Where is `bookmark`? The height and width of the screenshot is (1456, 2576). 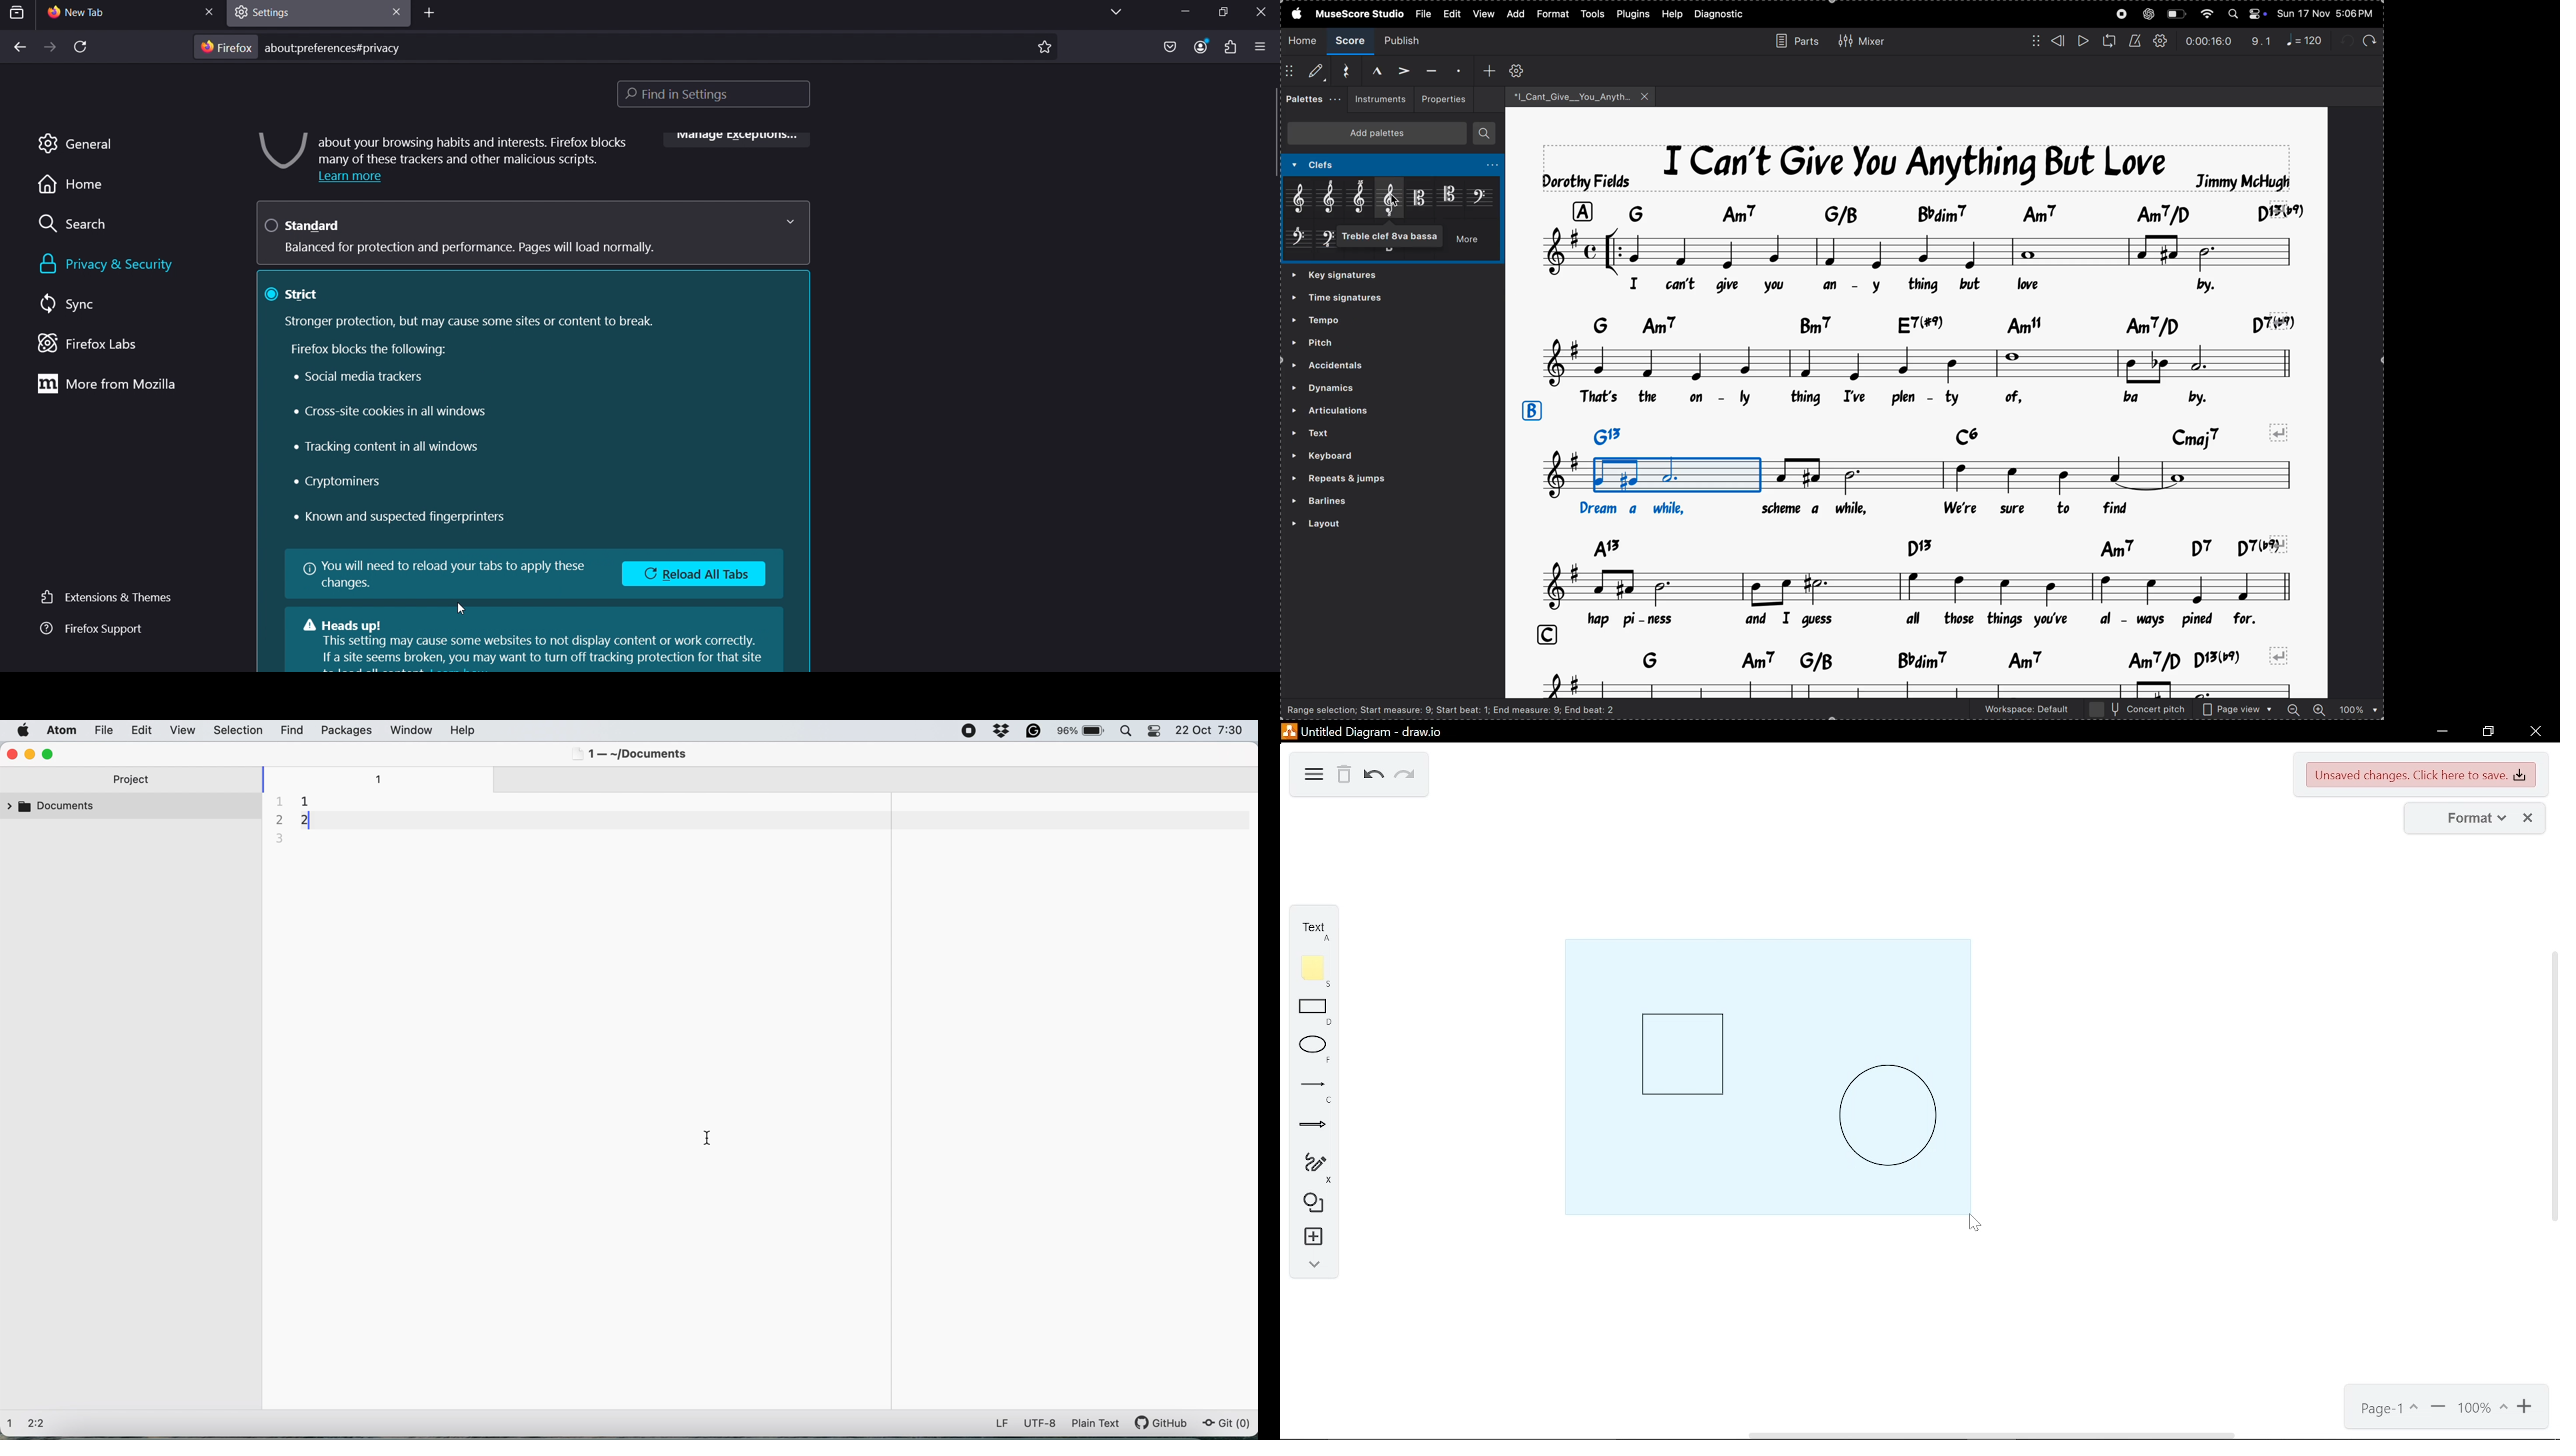
bookmark is located at coordinates (1045, 45).